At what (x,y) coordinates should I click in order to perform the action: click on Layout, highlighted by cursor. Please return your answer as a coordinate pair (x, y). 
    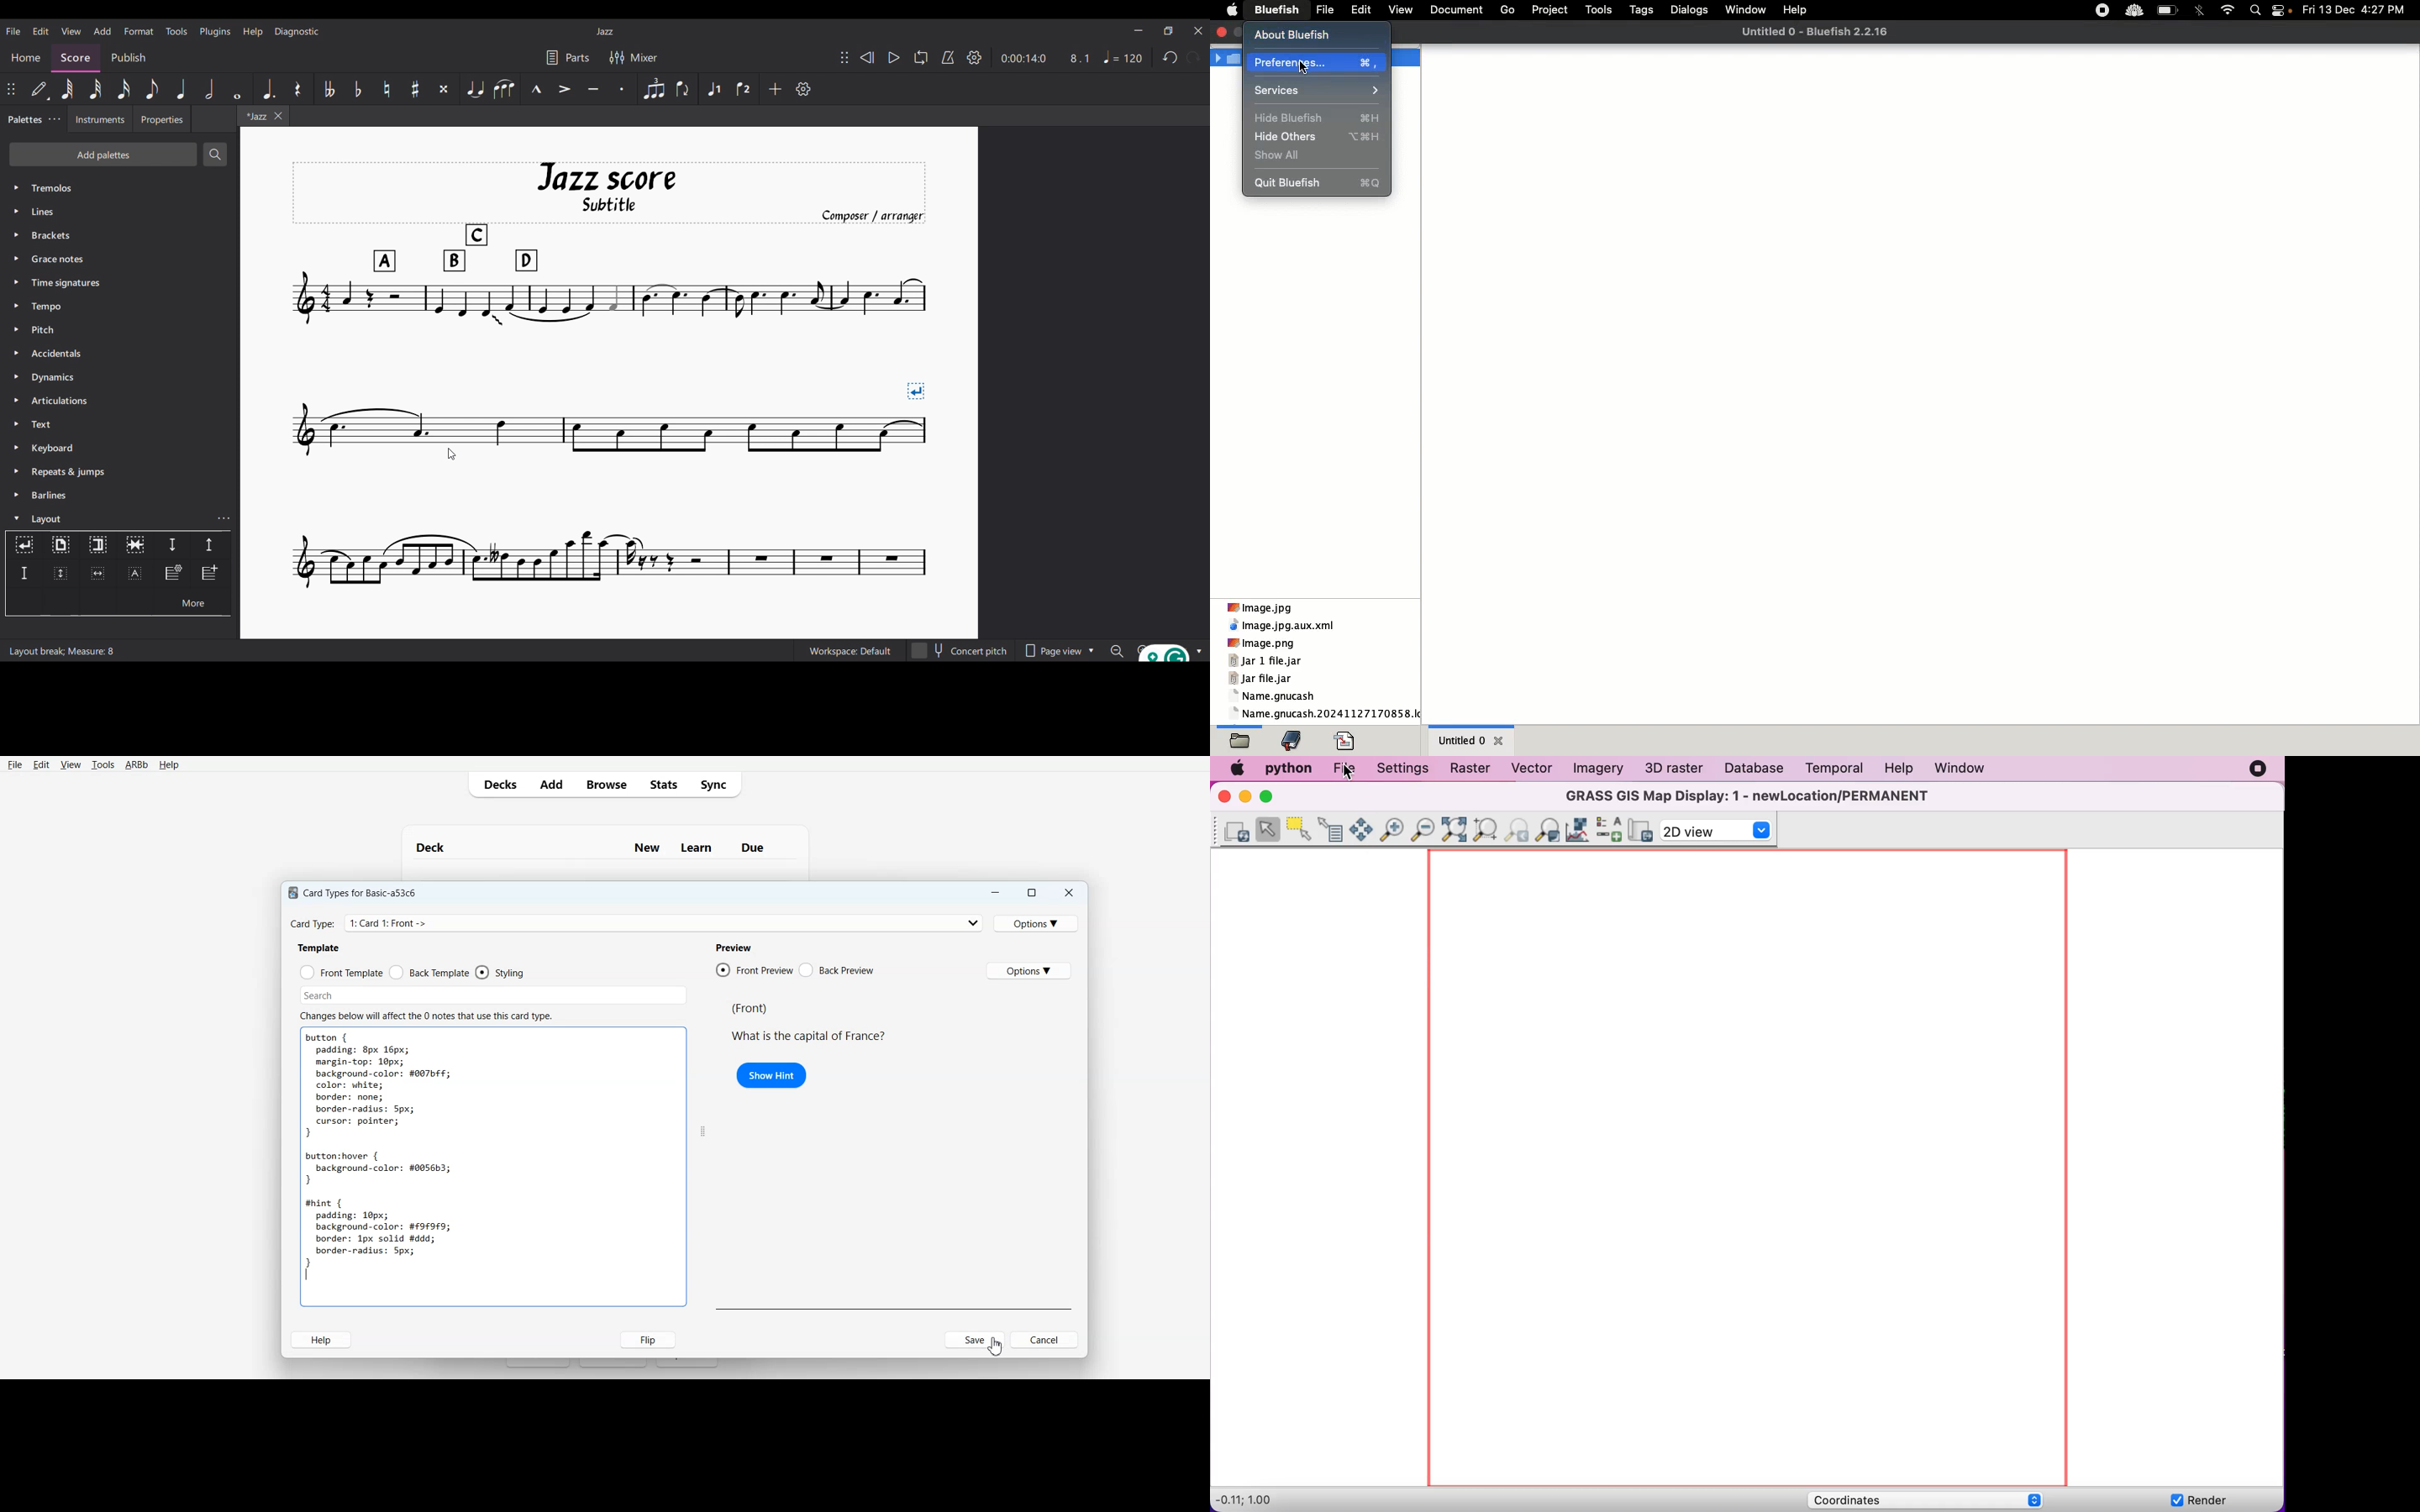
    Looking at the image, I should click on (108, 518).